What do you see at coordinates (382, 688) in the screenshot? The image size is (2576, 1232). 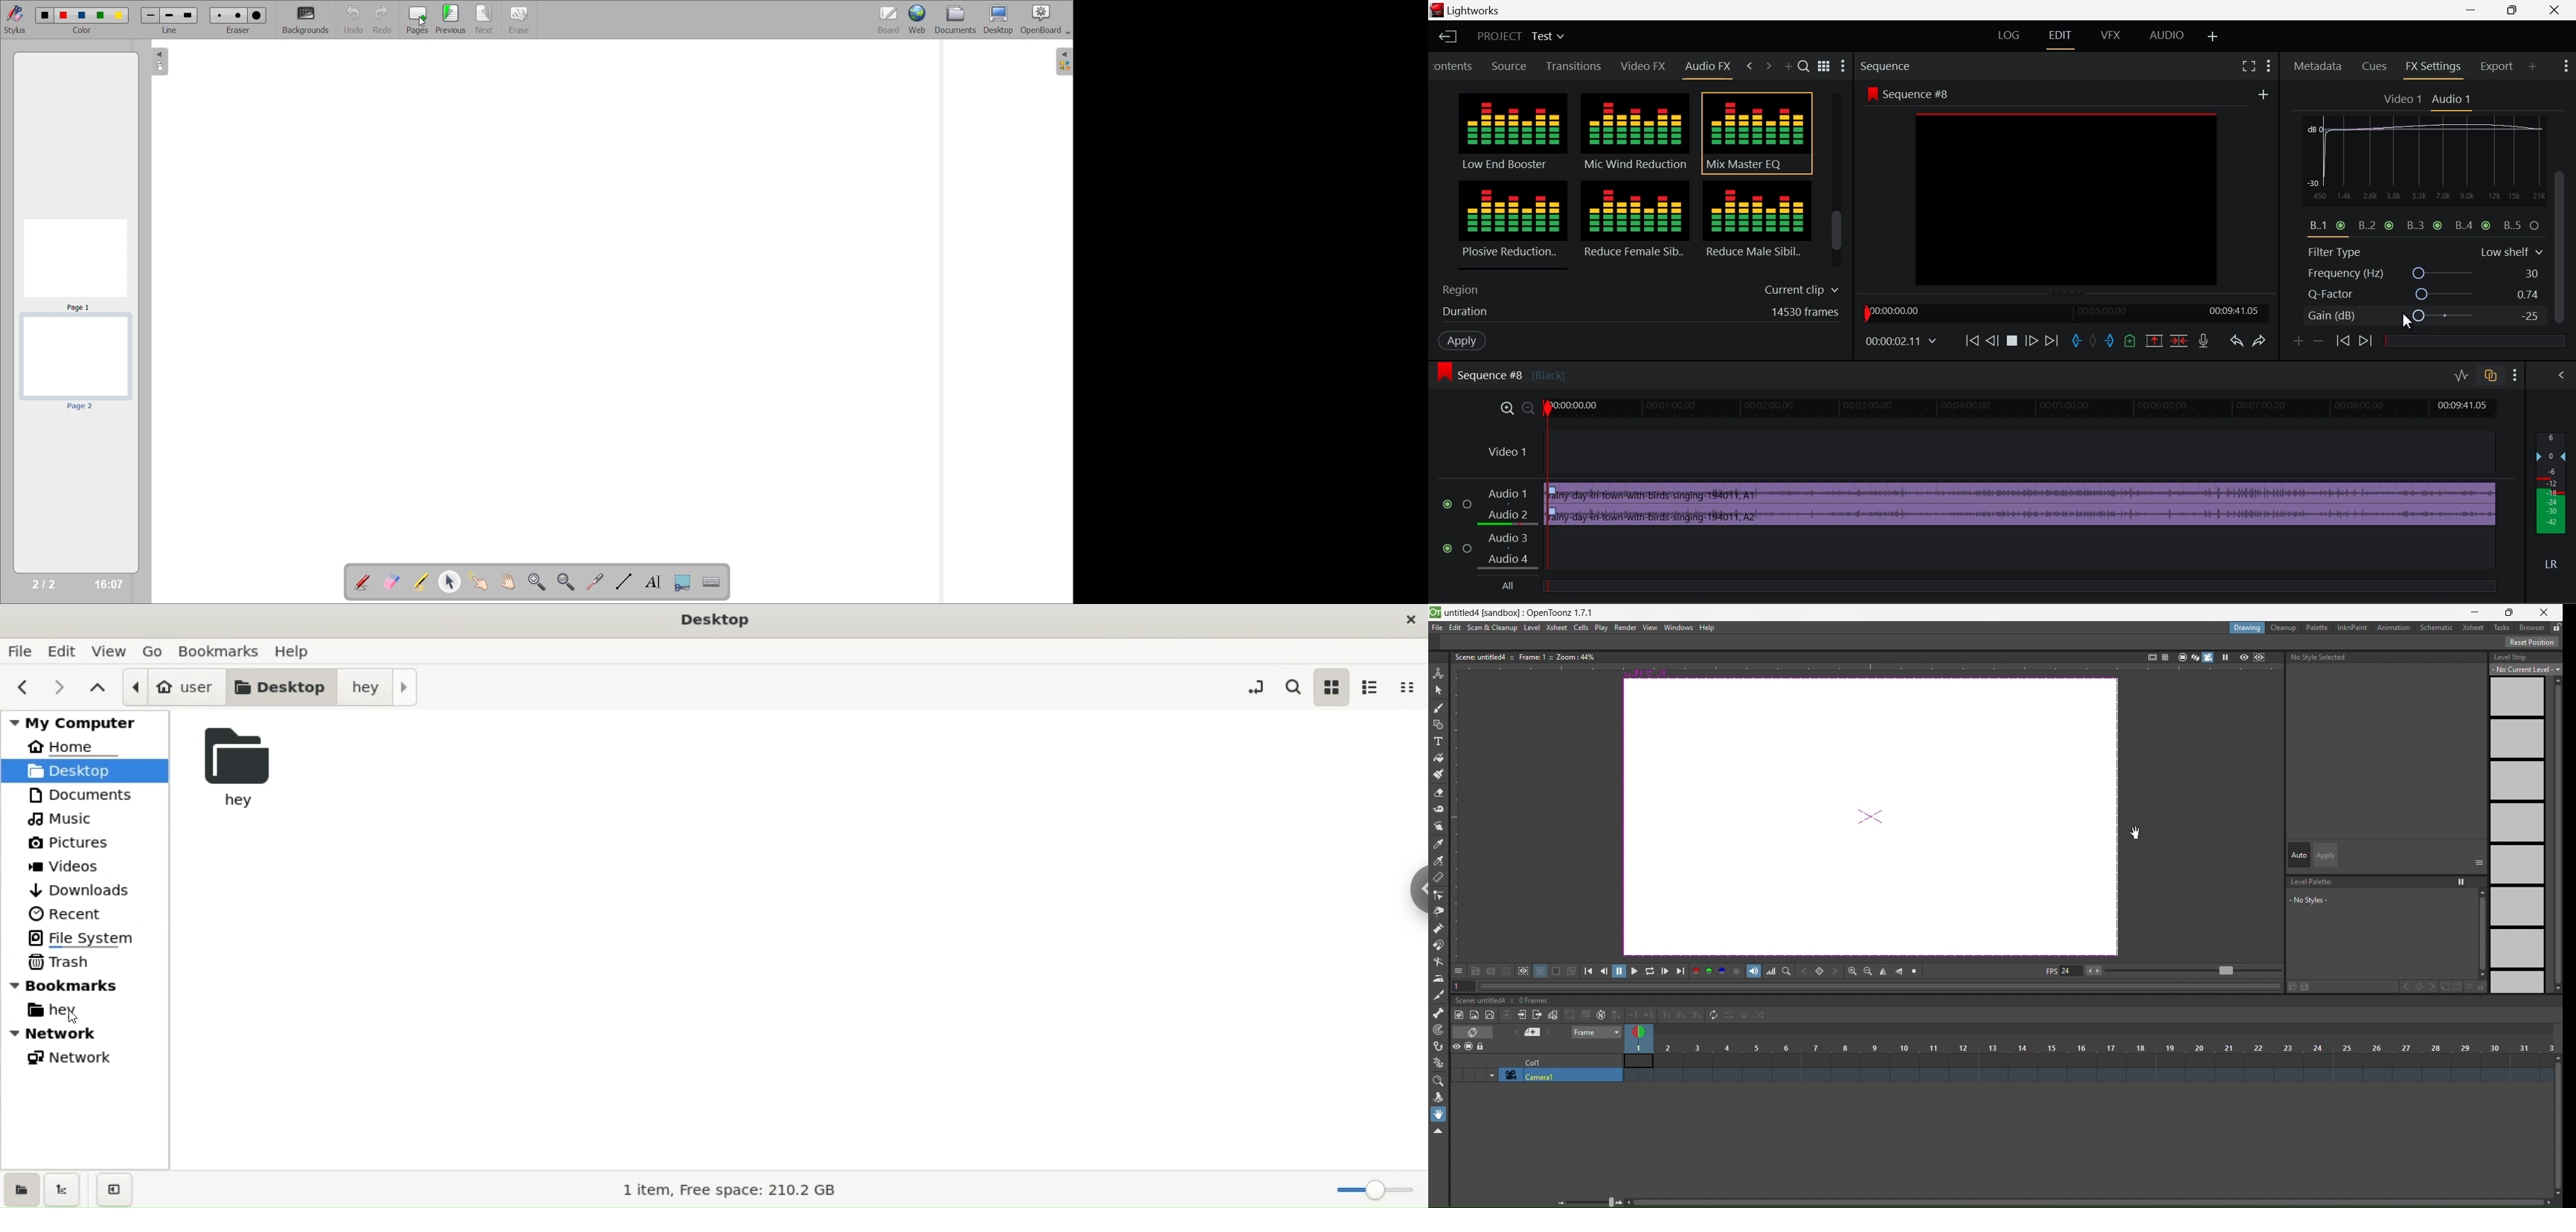 I see `hey` at bounding box center [382, 688].